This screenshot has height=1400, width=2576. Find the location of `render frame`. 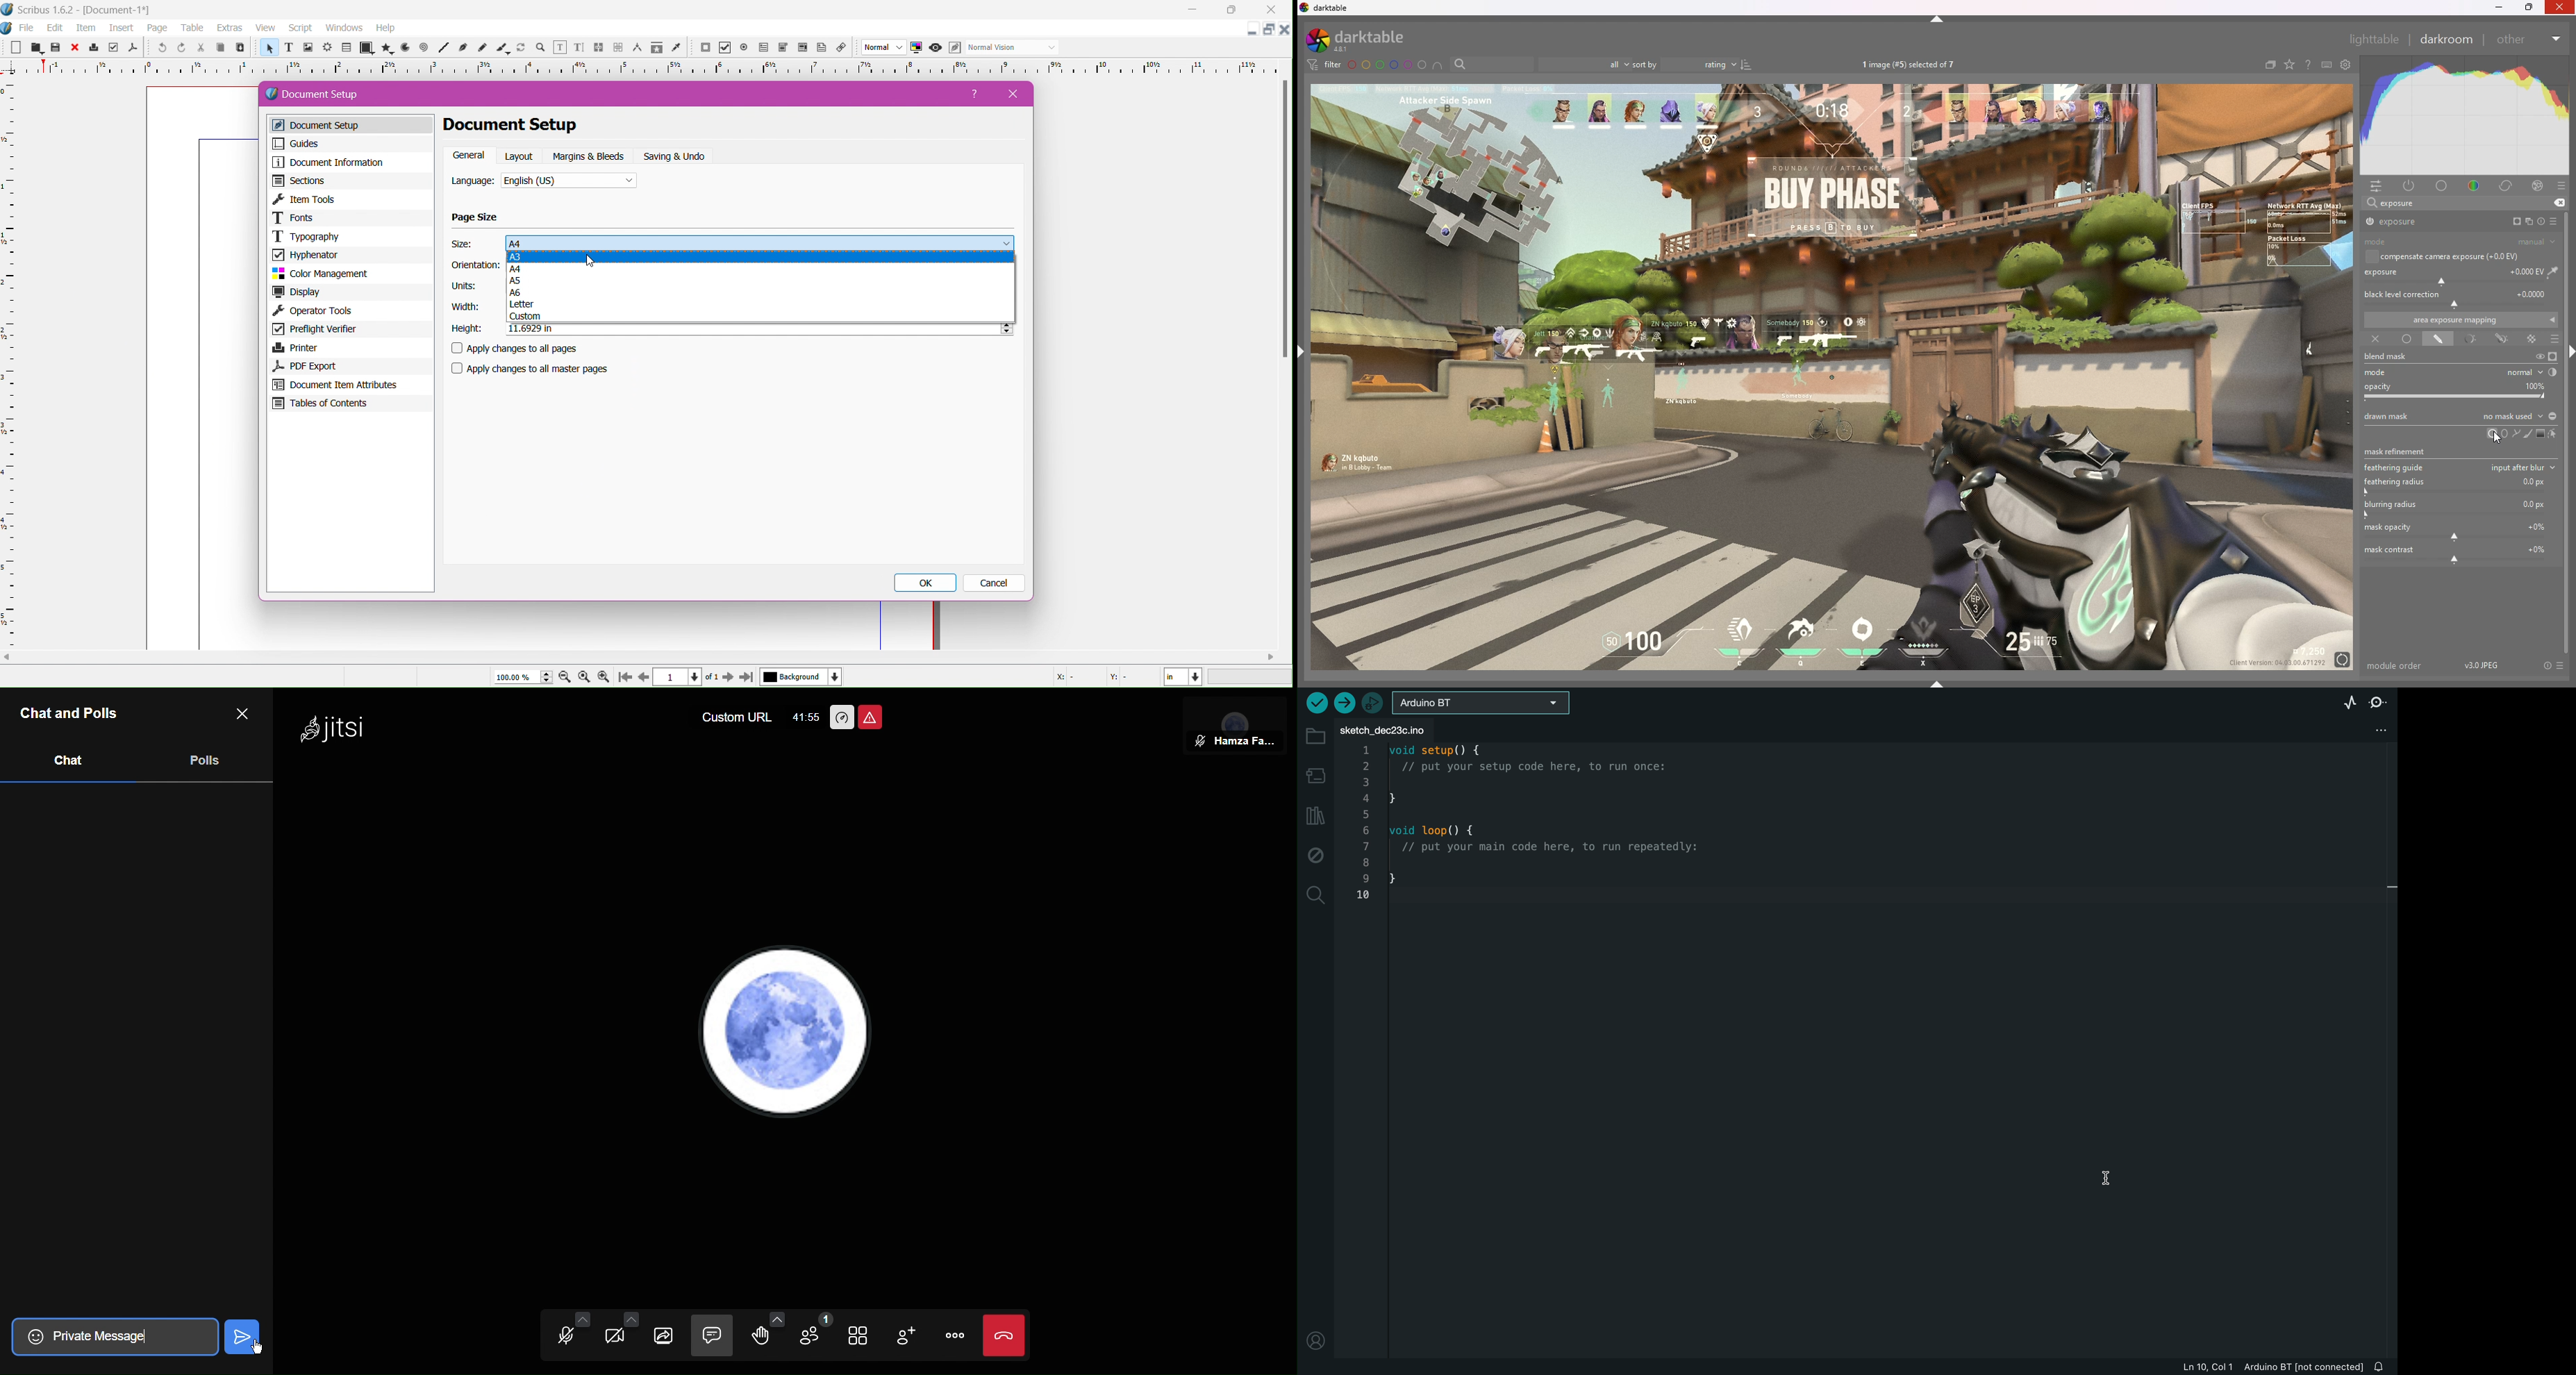

render frame is located at coordinates (327, 48).